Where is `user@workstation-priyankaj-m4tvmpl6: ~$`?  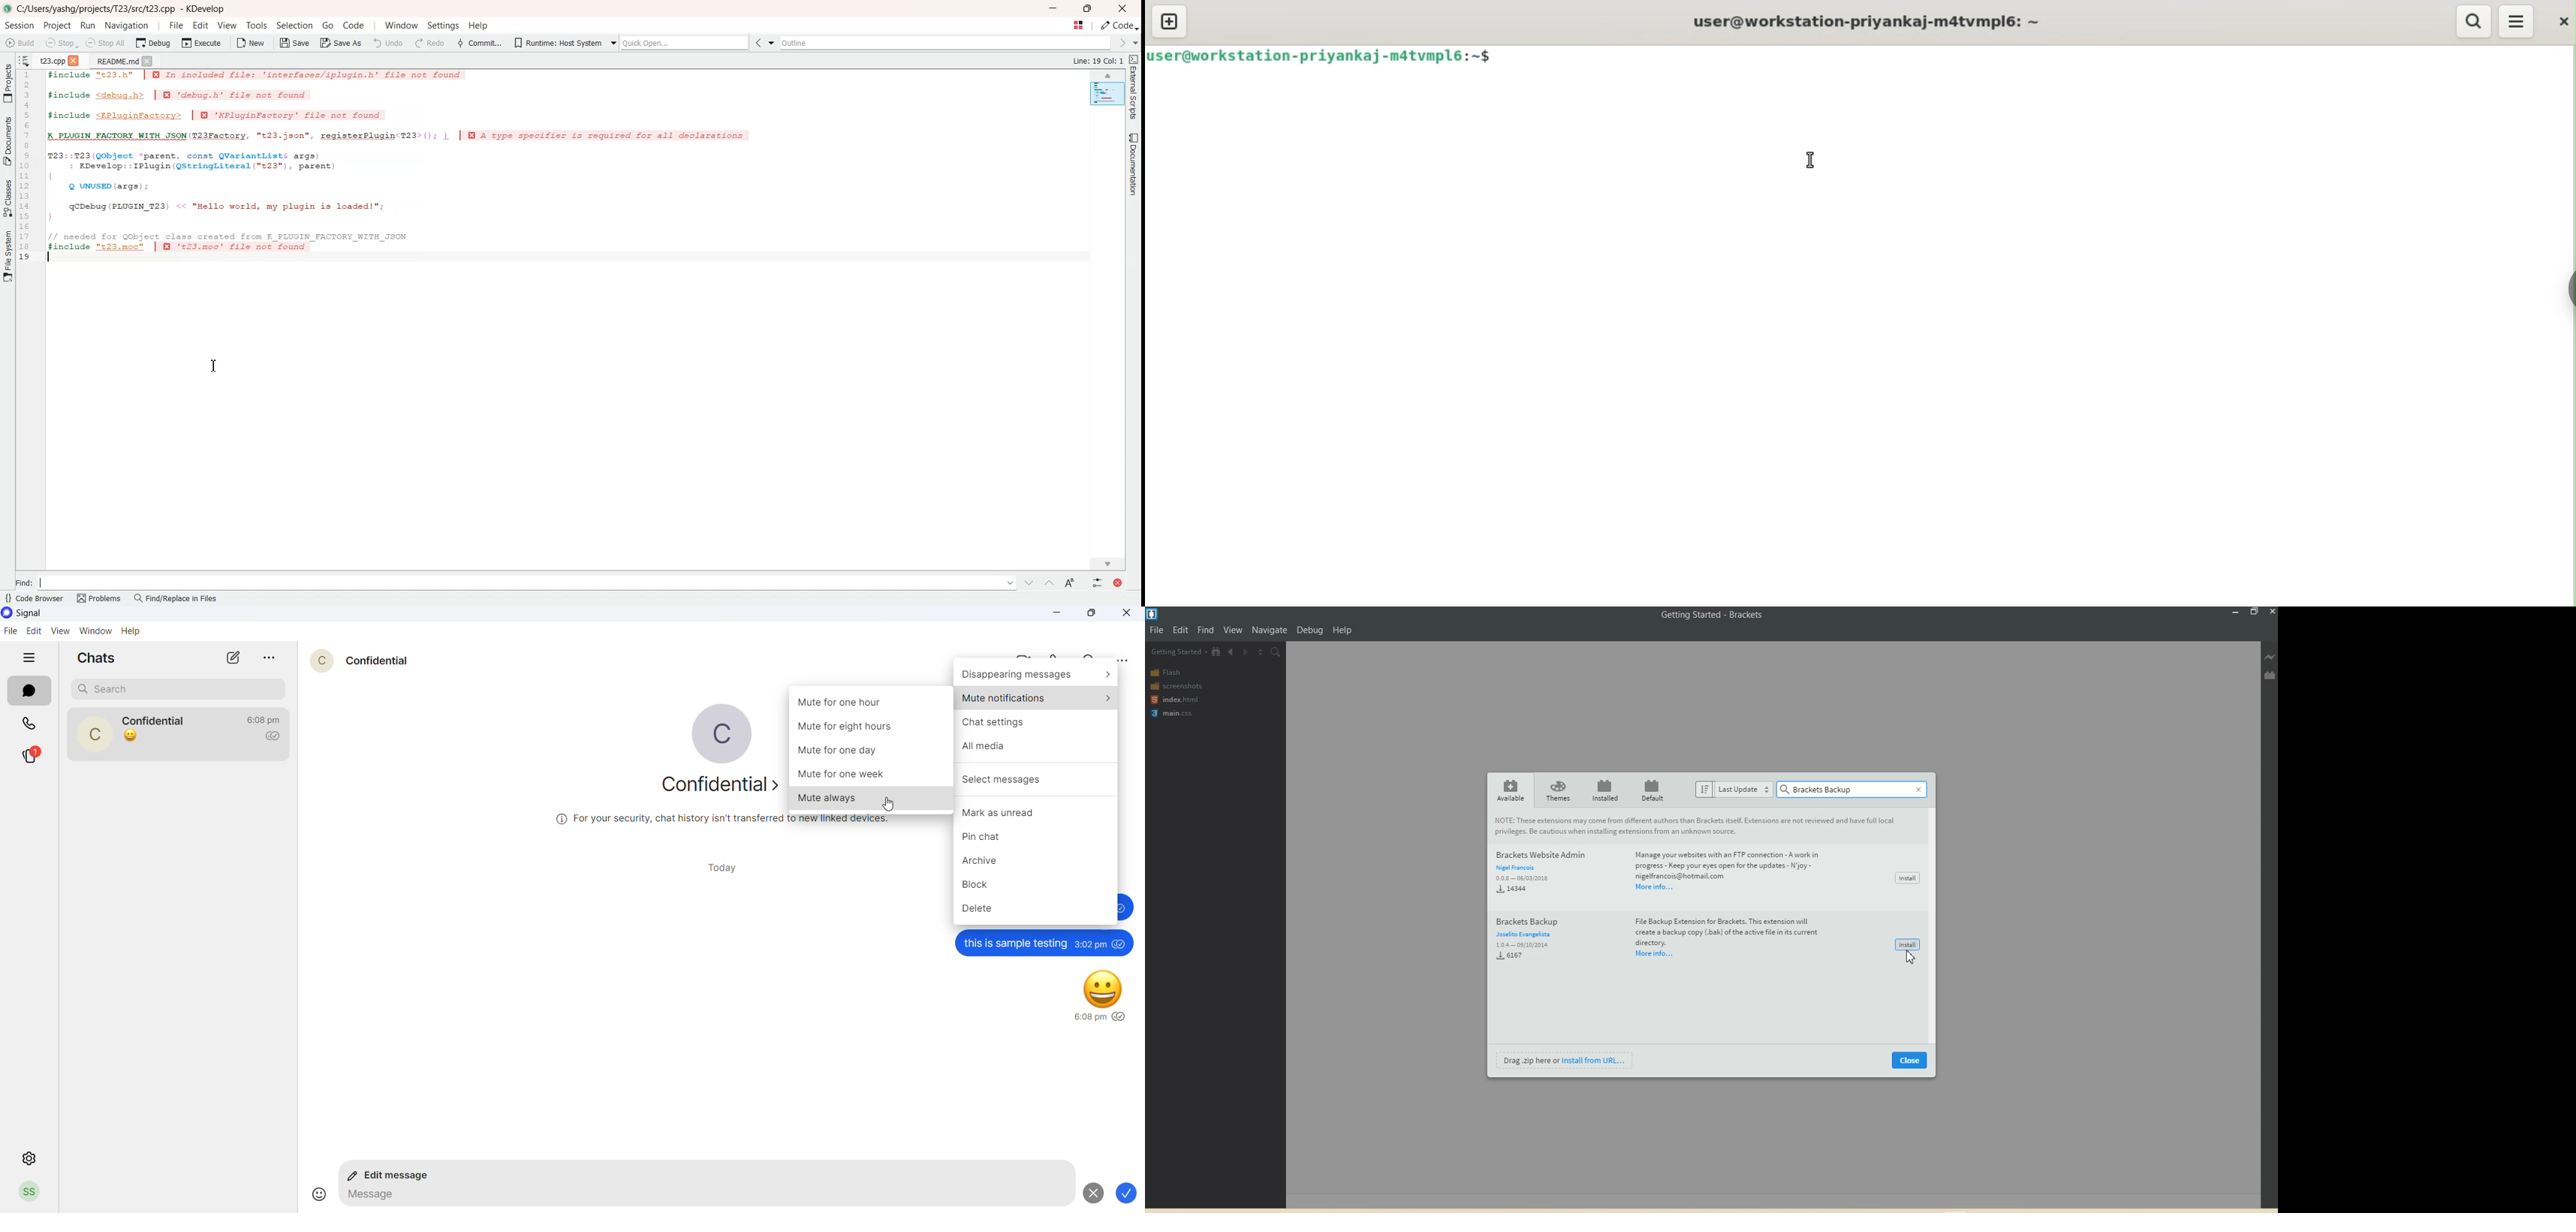
user@workstation-priyankaj-m4tvmpl6: ~$ is located at coordinates (1319, 56).